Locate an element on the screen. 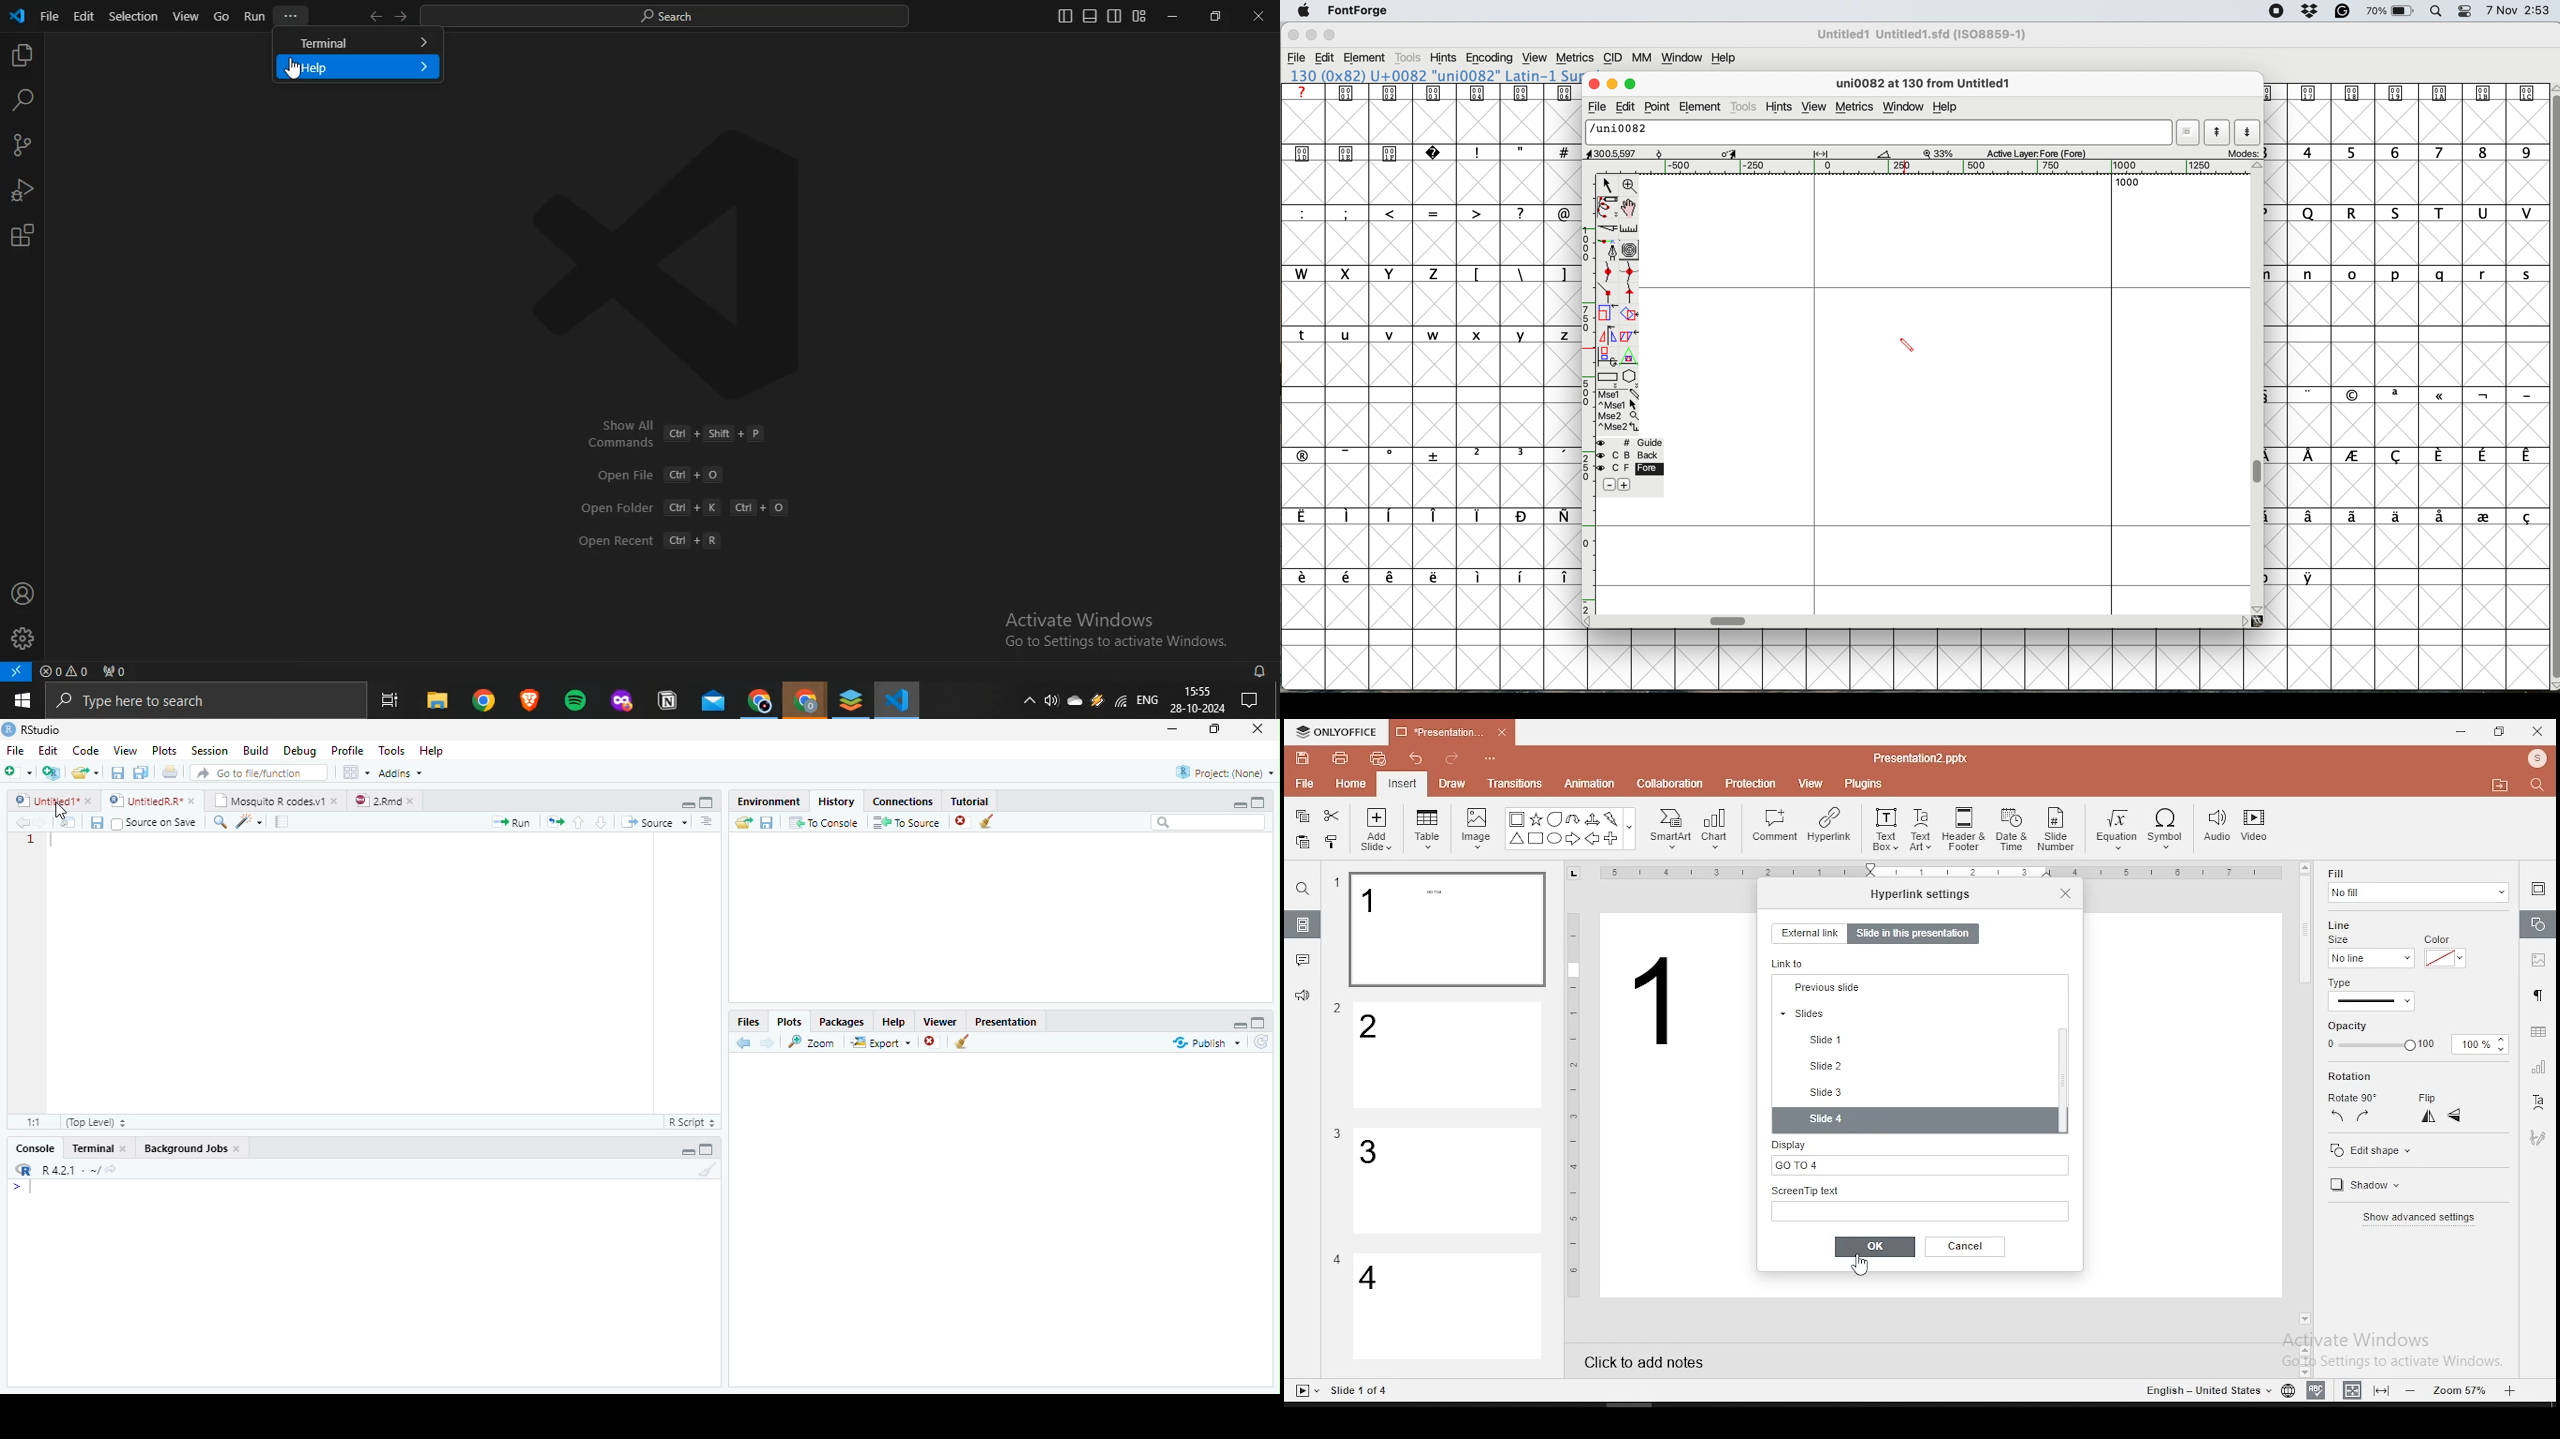 This screenshot has height=1456, width=2576.  is located at coordinates (687, 803).